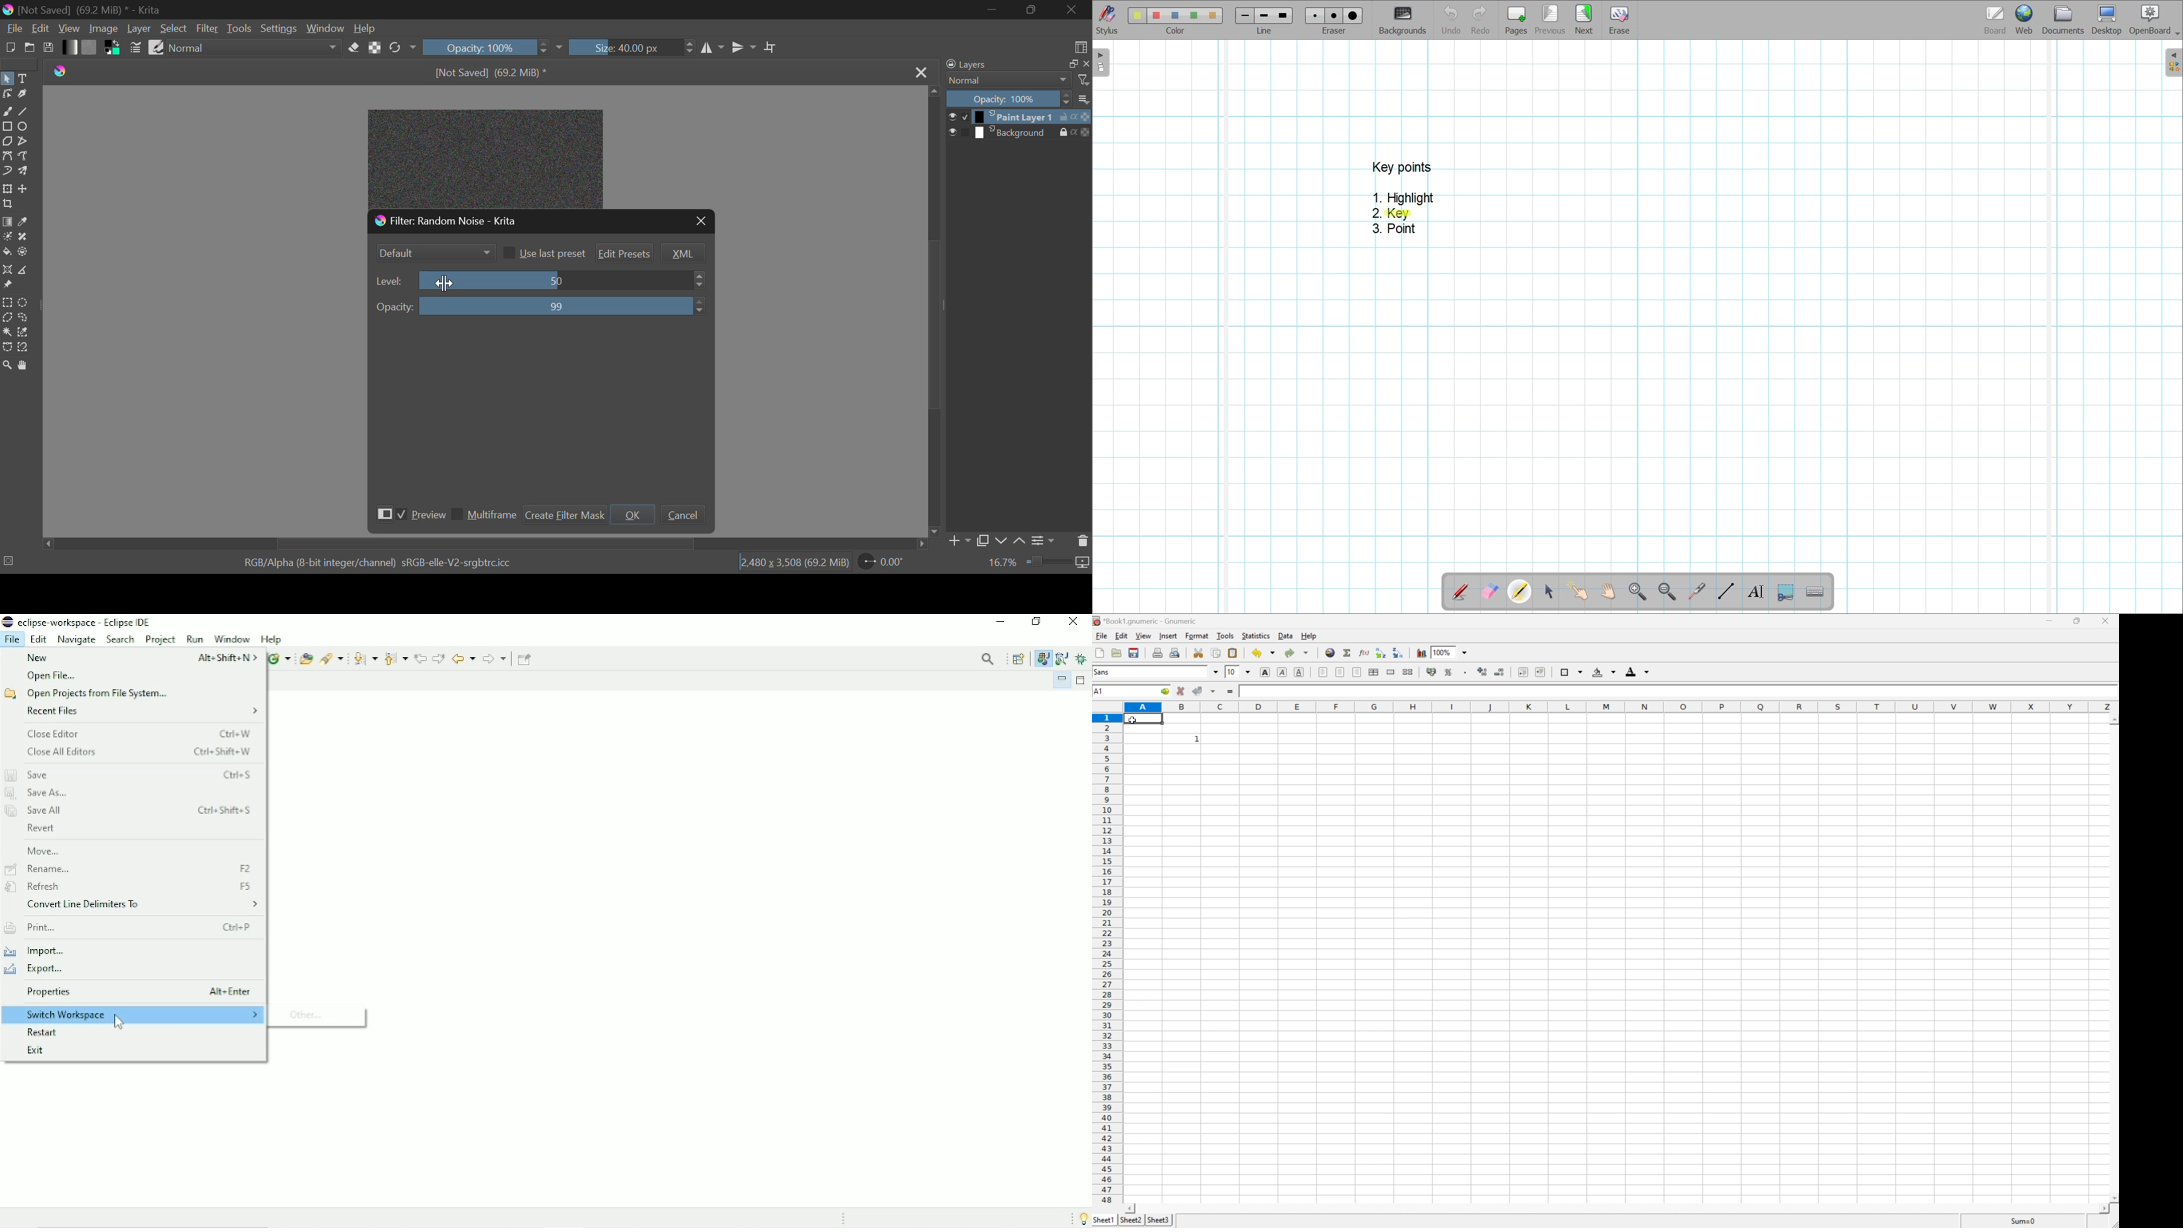  What do you see at coordinates (994, 10) in the screenshot?
I see `Restore Down` at bounding box center [994, 10].